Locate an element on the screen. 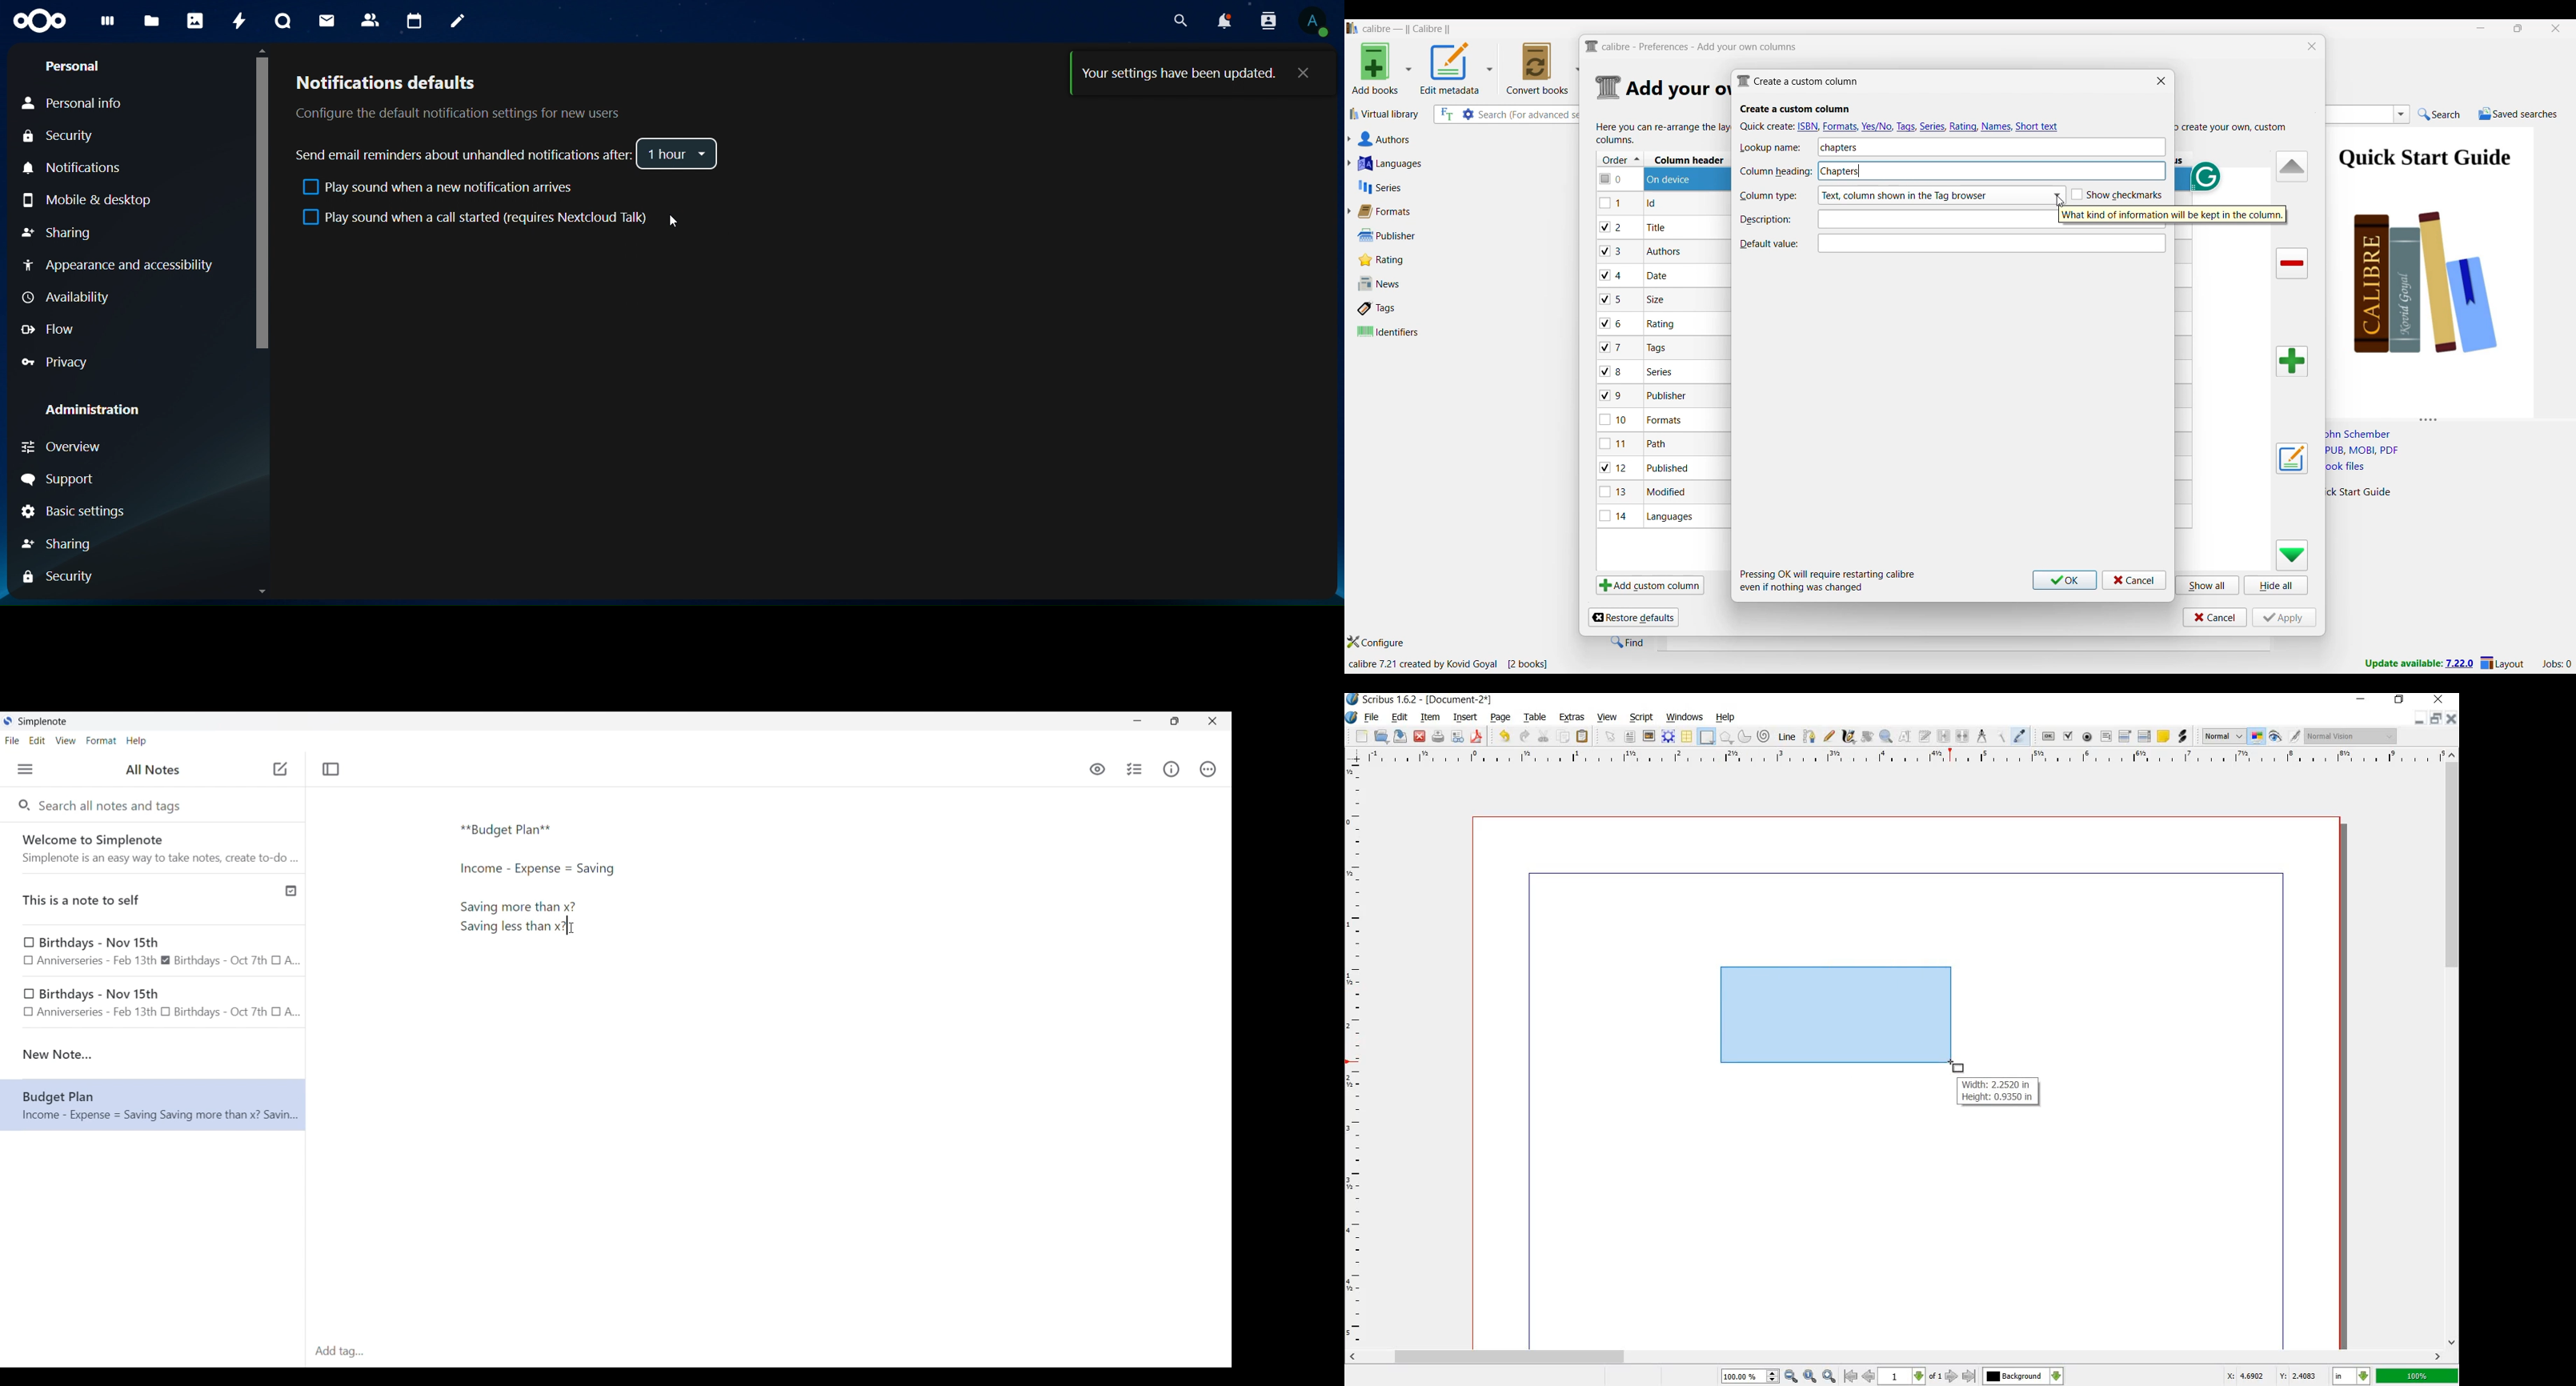  checkbox - 9 is located at coordinates (1611, 396).